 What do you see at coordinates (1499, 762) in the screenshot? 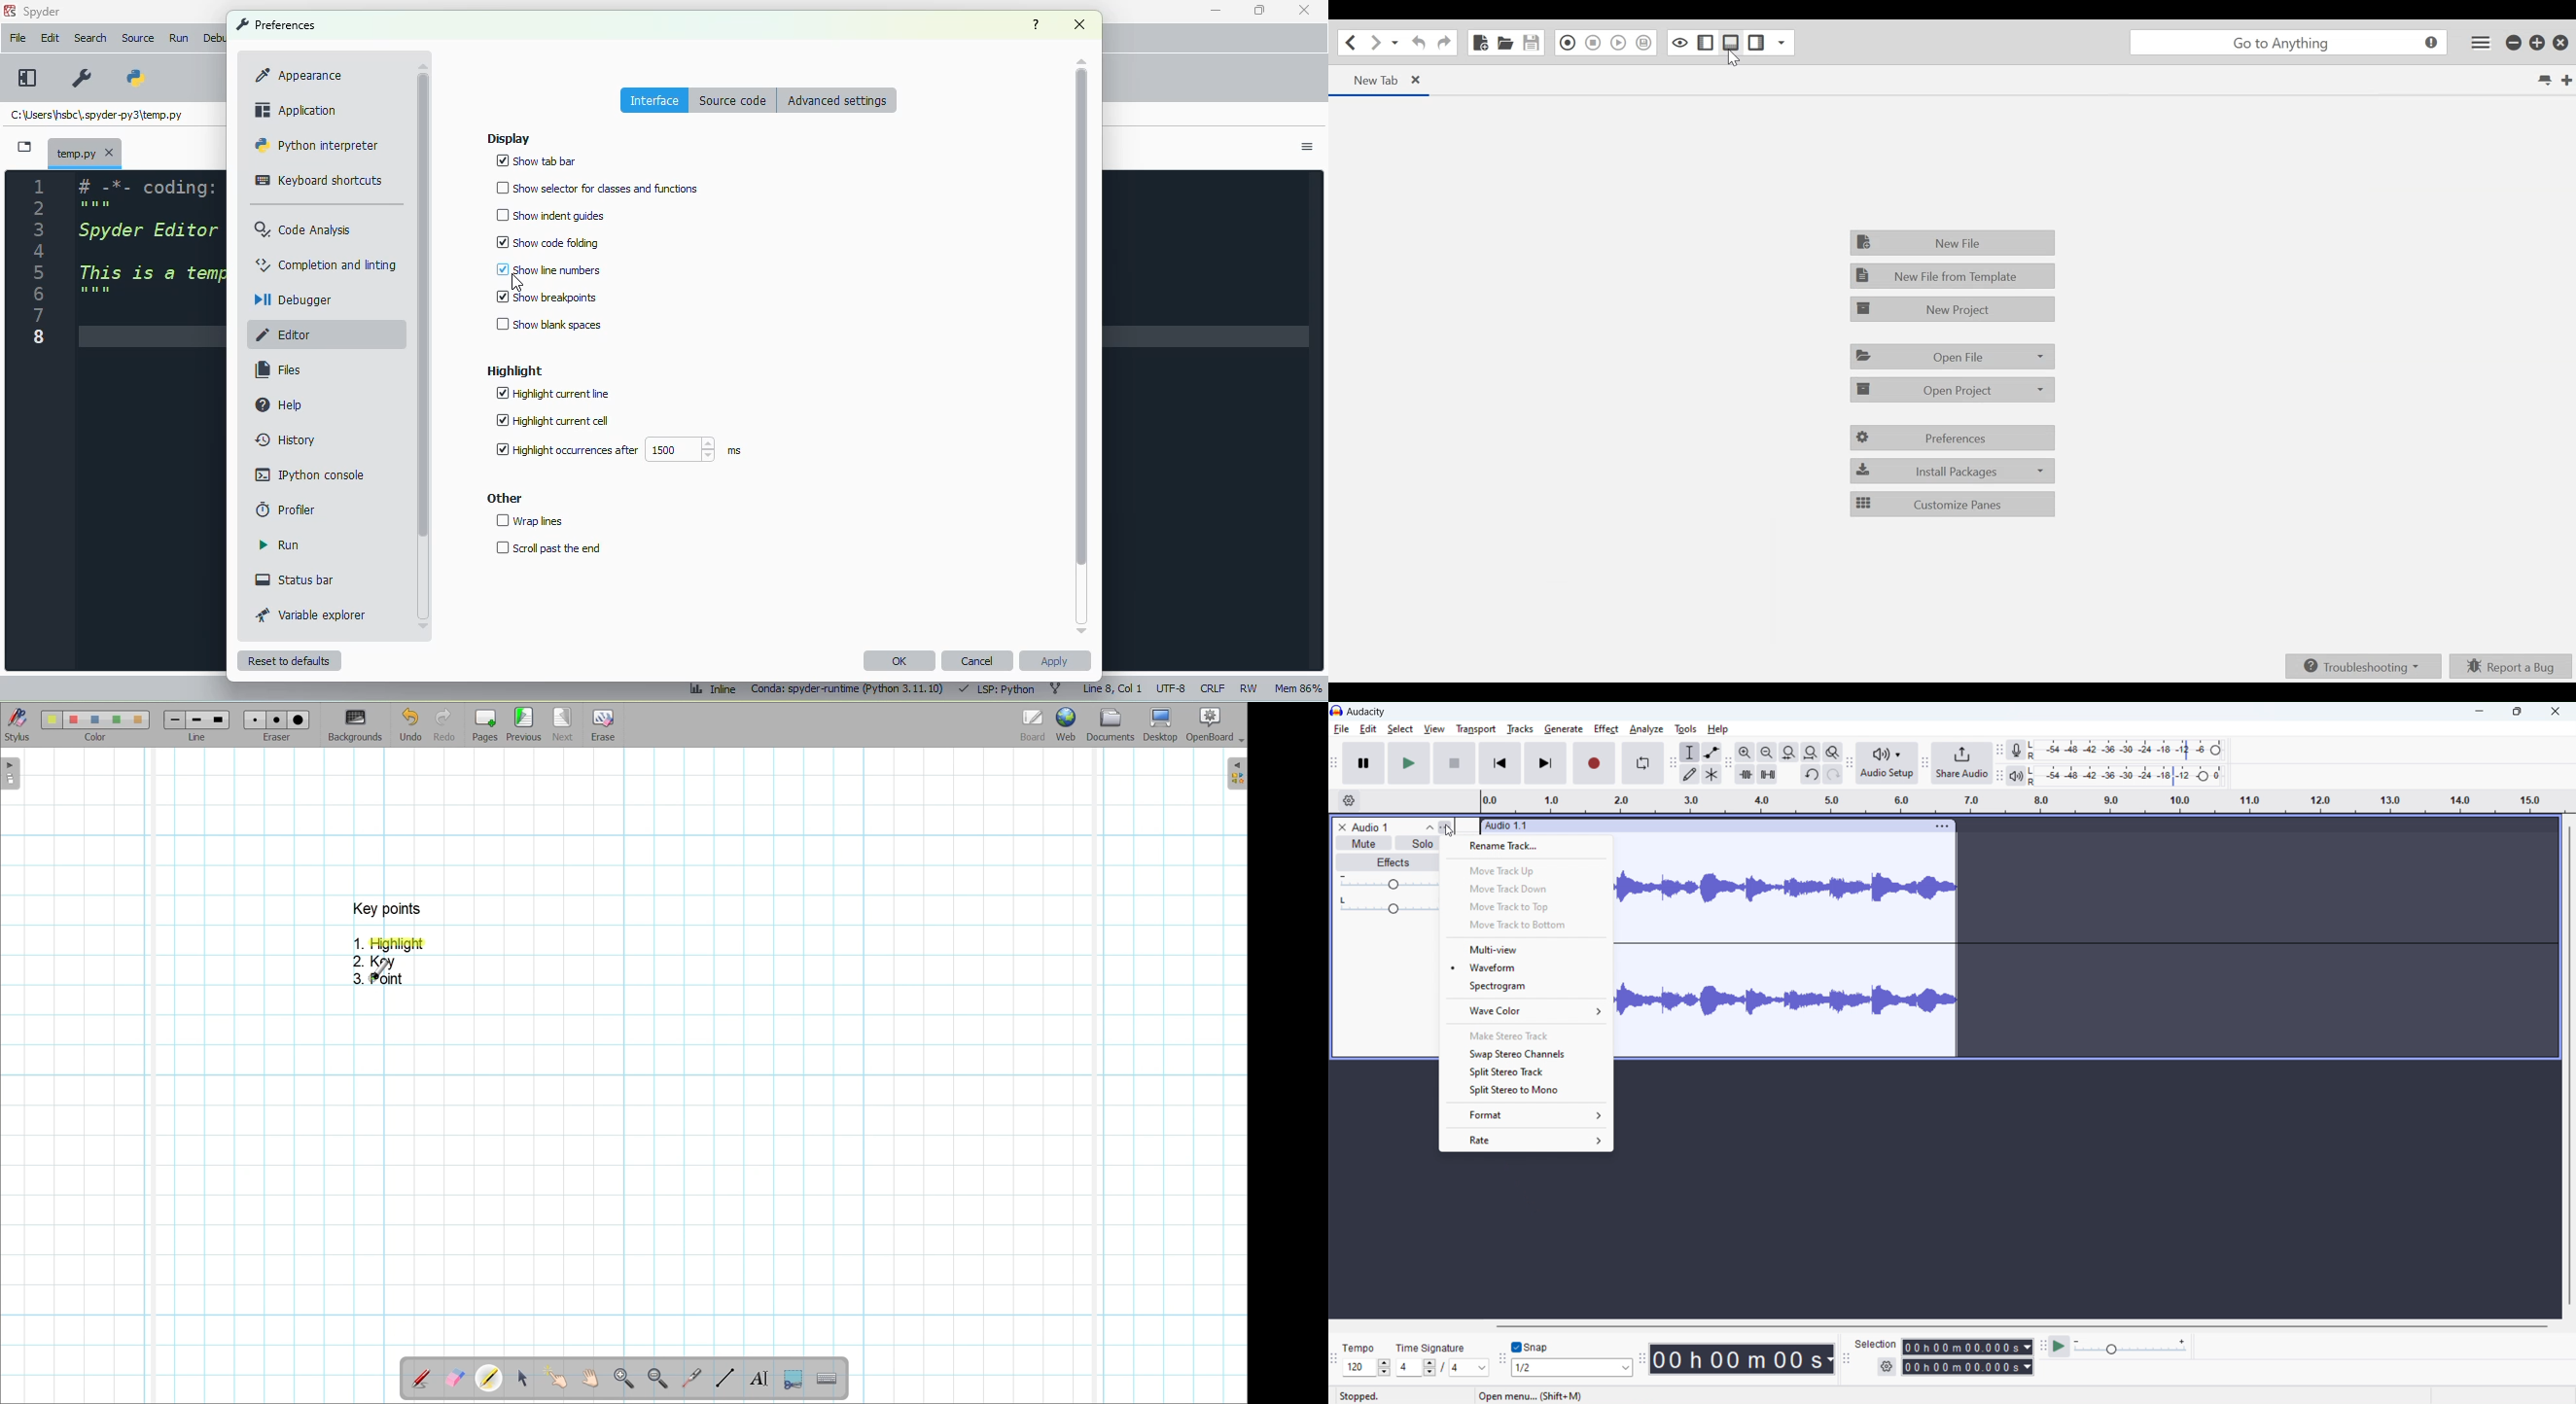
I see `skip to start` at bounding box center [1499, 762].